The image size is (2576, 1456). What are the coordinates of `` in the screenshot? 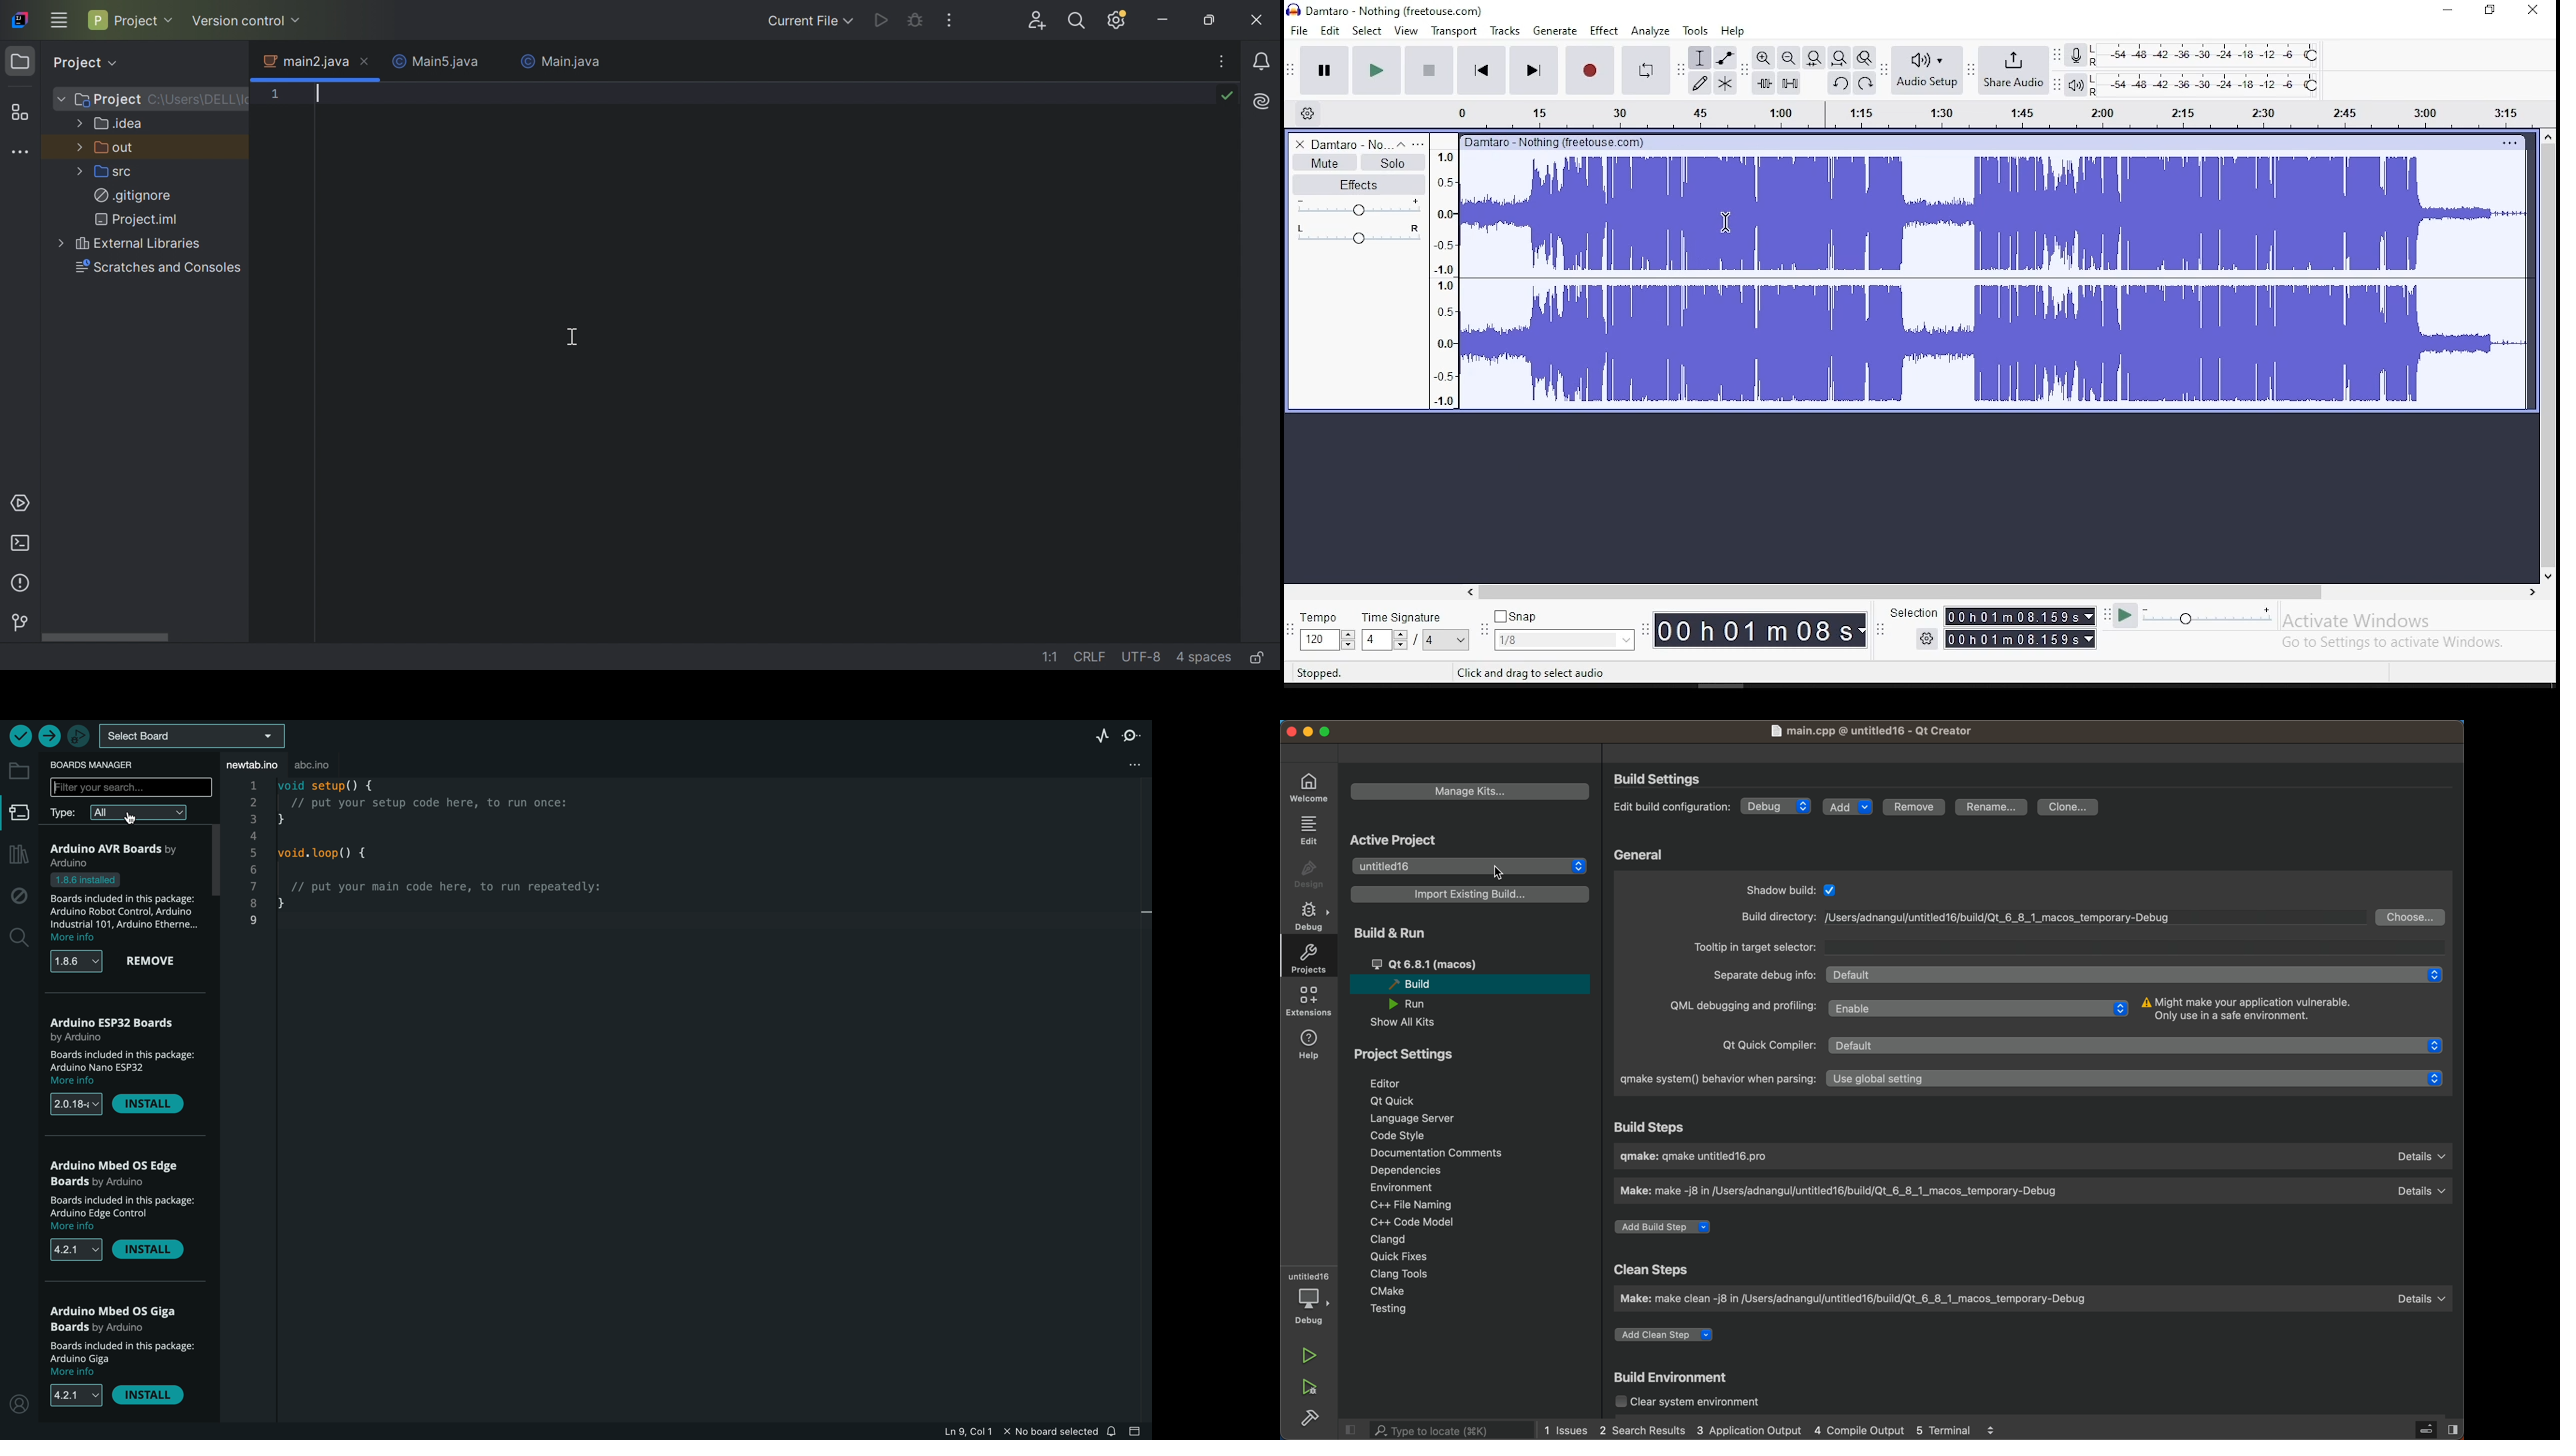 It's located at (1880, 630).